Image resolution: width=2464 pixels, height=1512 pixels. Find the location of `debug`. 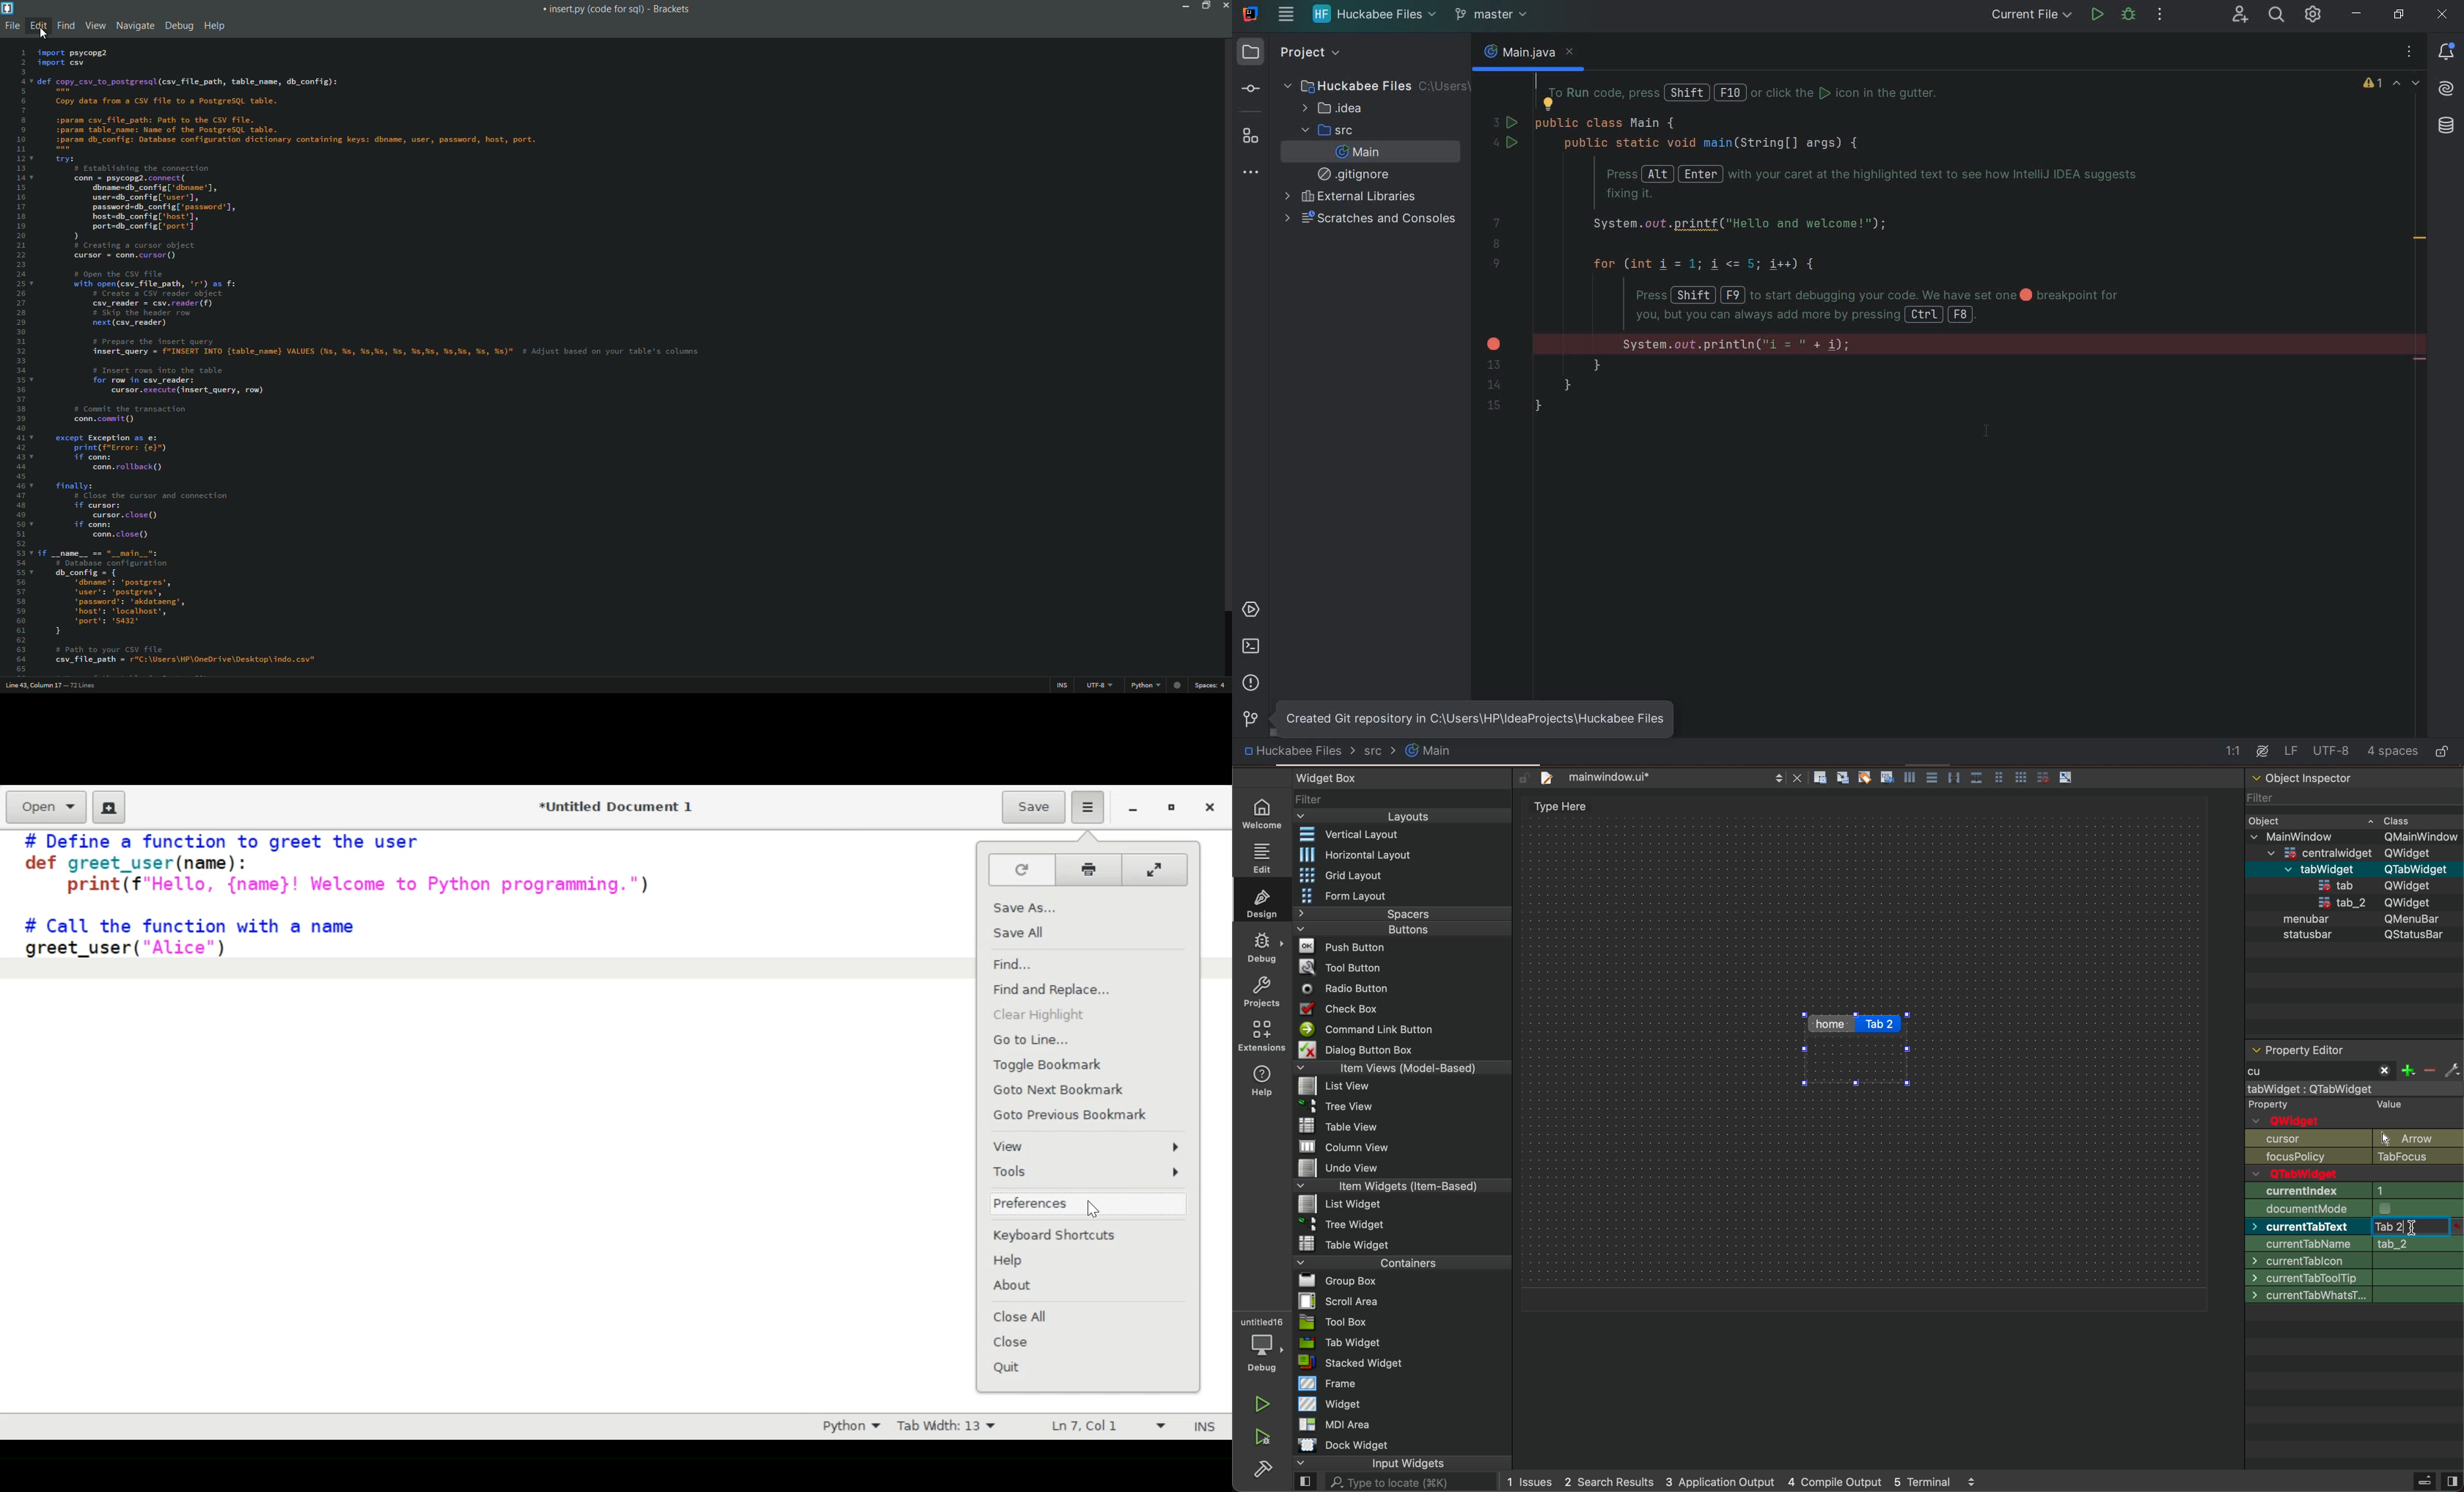

debug is located at coordinates (1262, 946).